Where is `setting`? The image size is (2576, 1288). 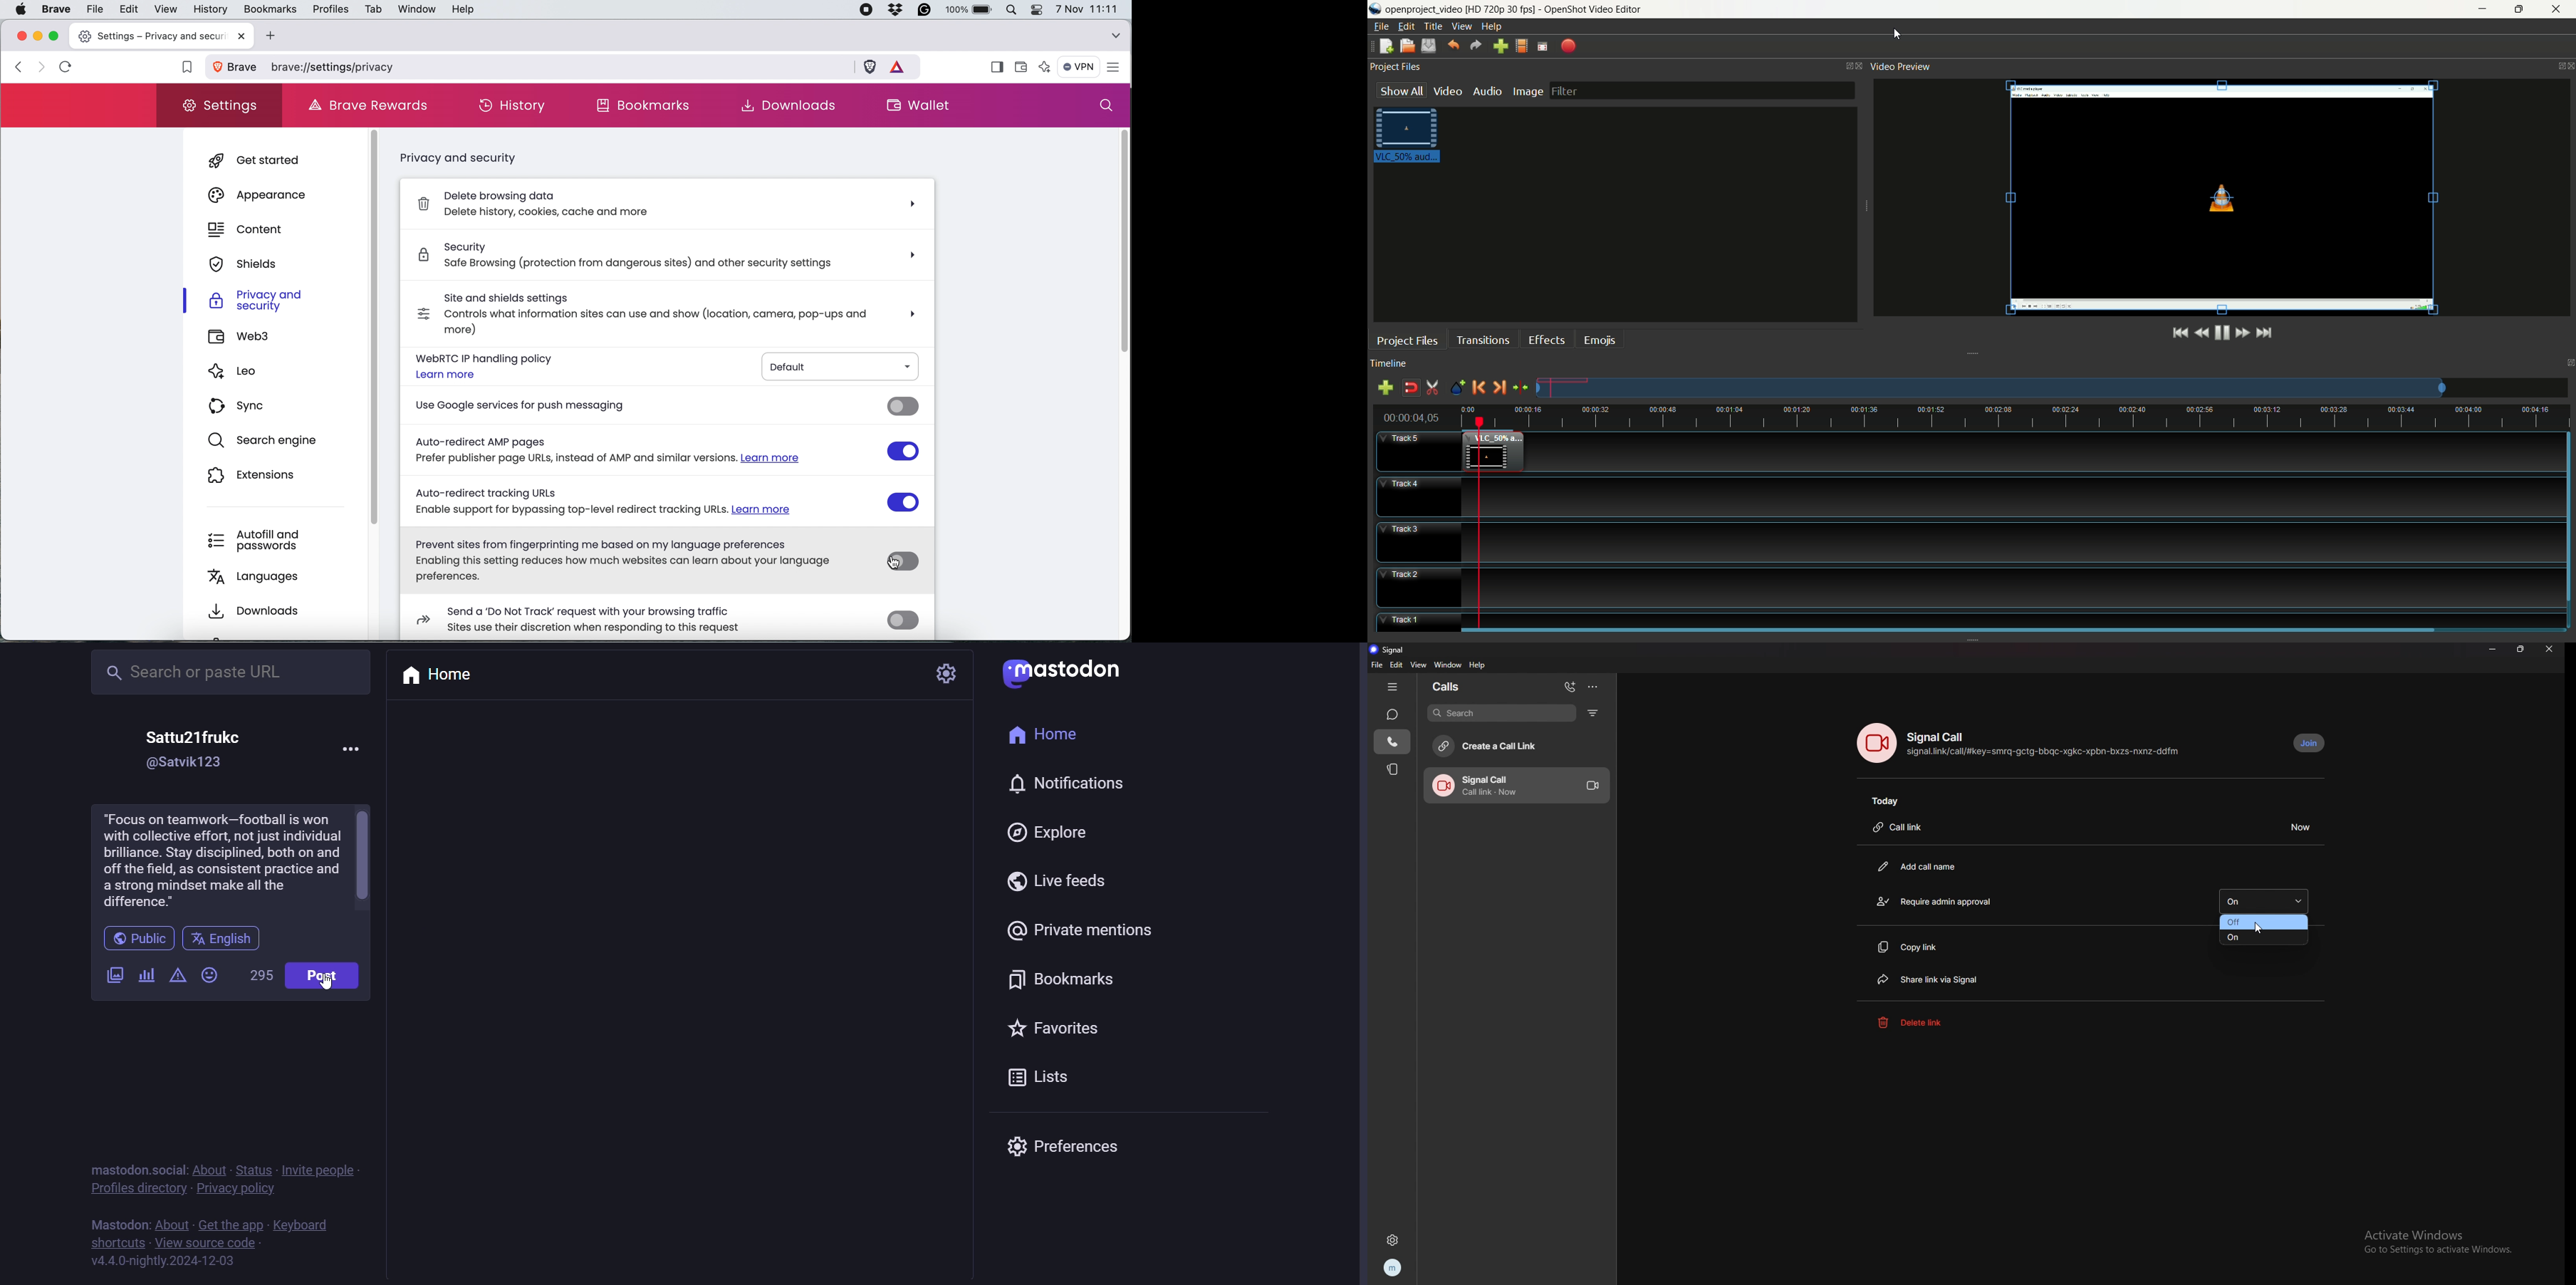 setting is located at coordinates (949, 673).